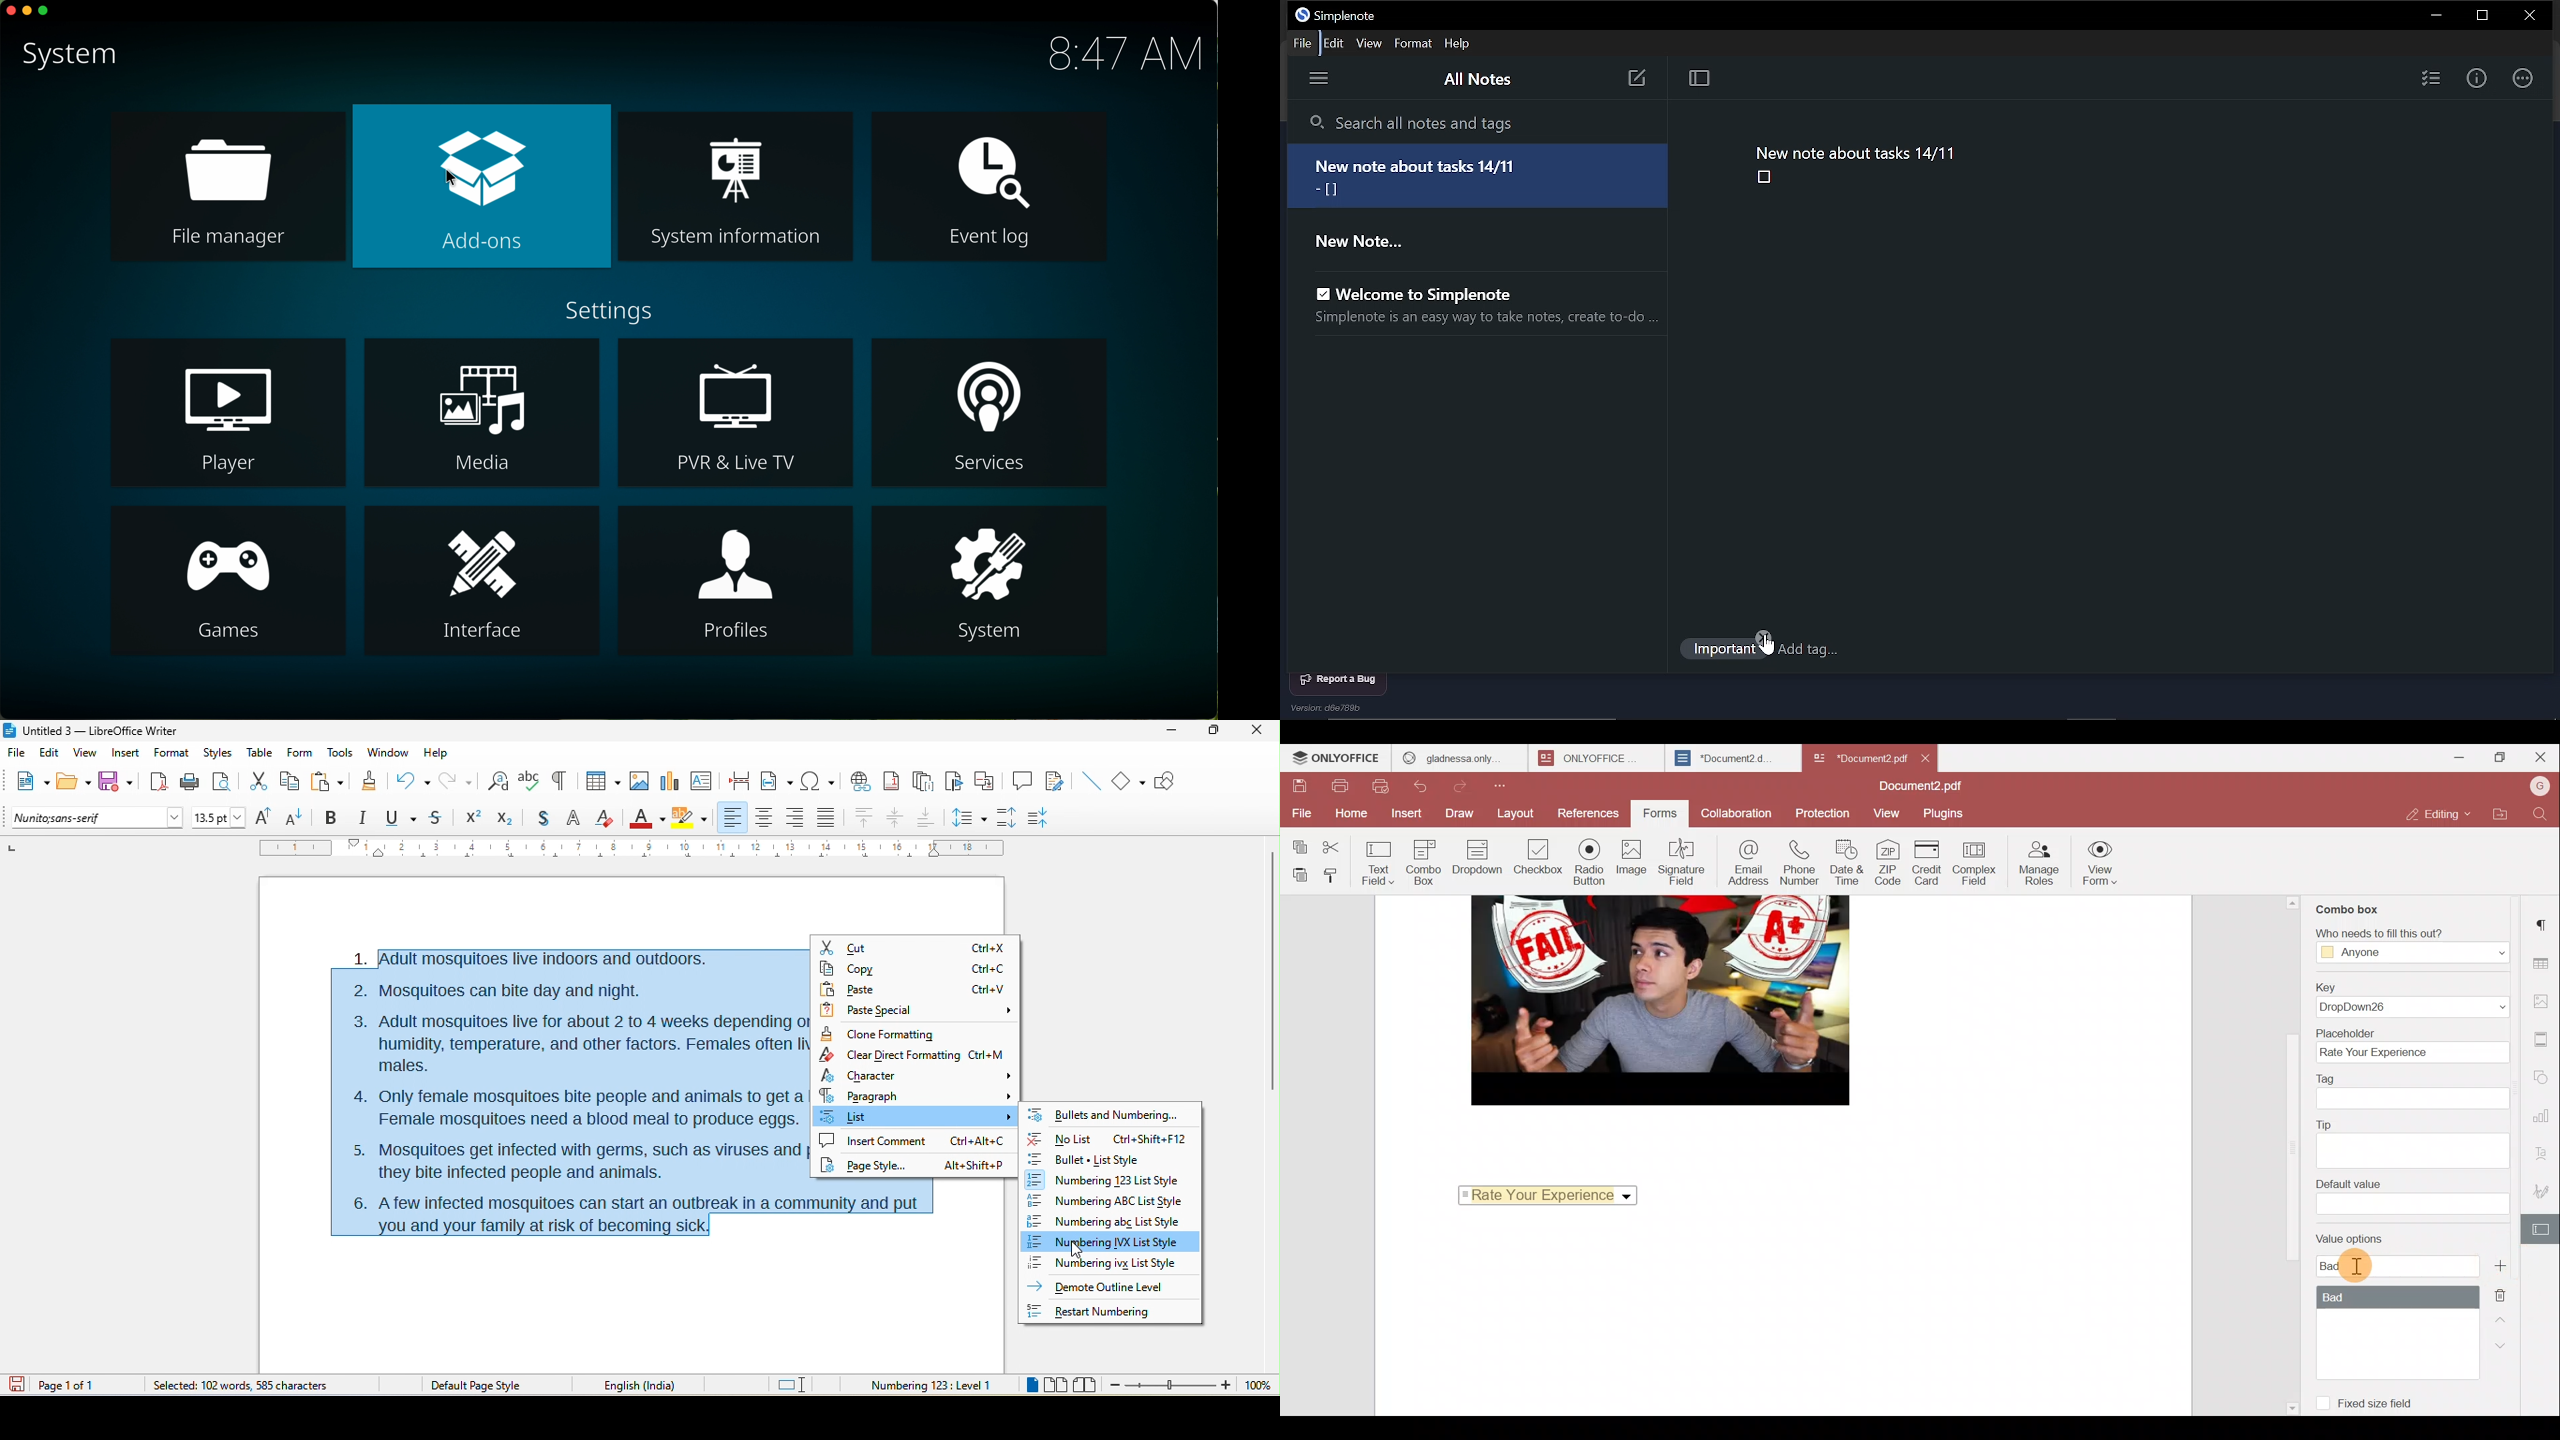 The height and width of the screenshot is (1456, 2576). What do you see at coordinates (260, 754) in the screenshot?
I see `table` at bounding box center [260, 754].